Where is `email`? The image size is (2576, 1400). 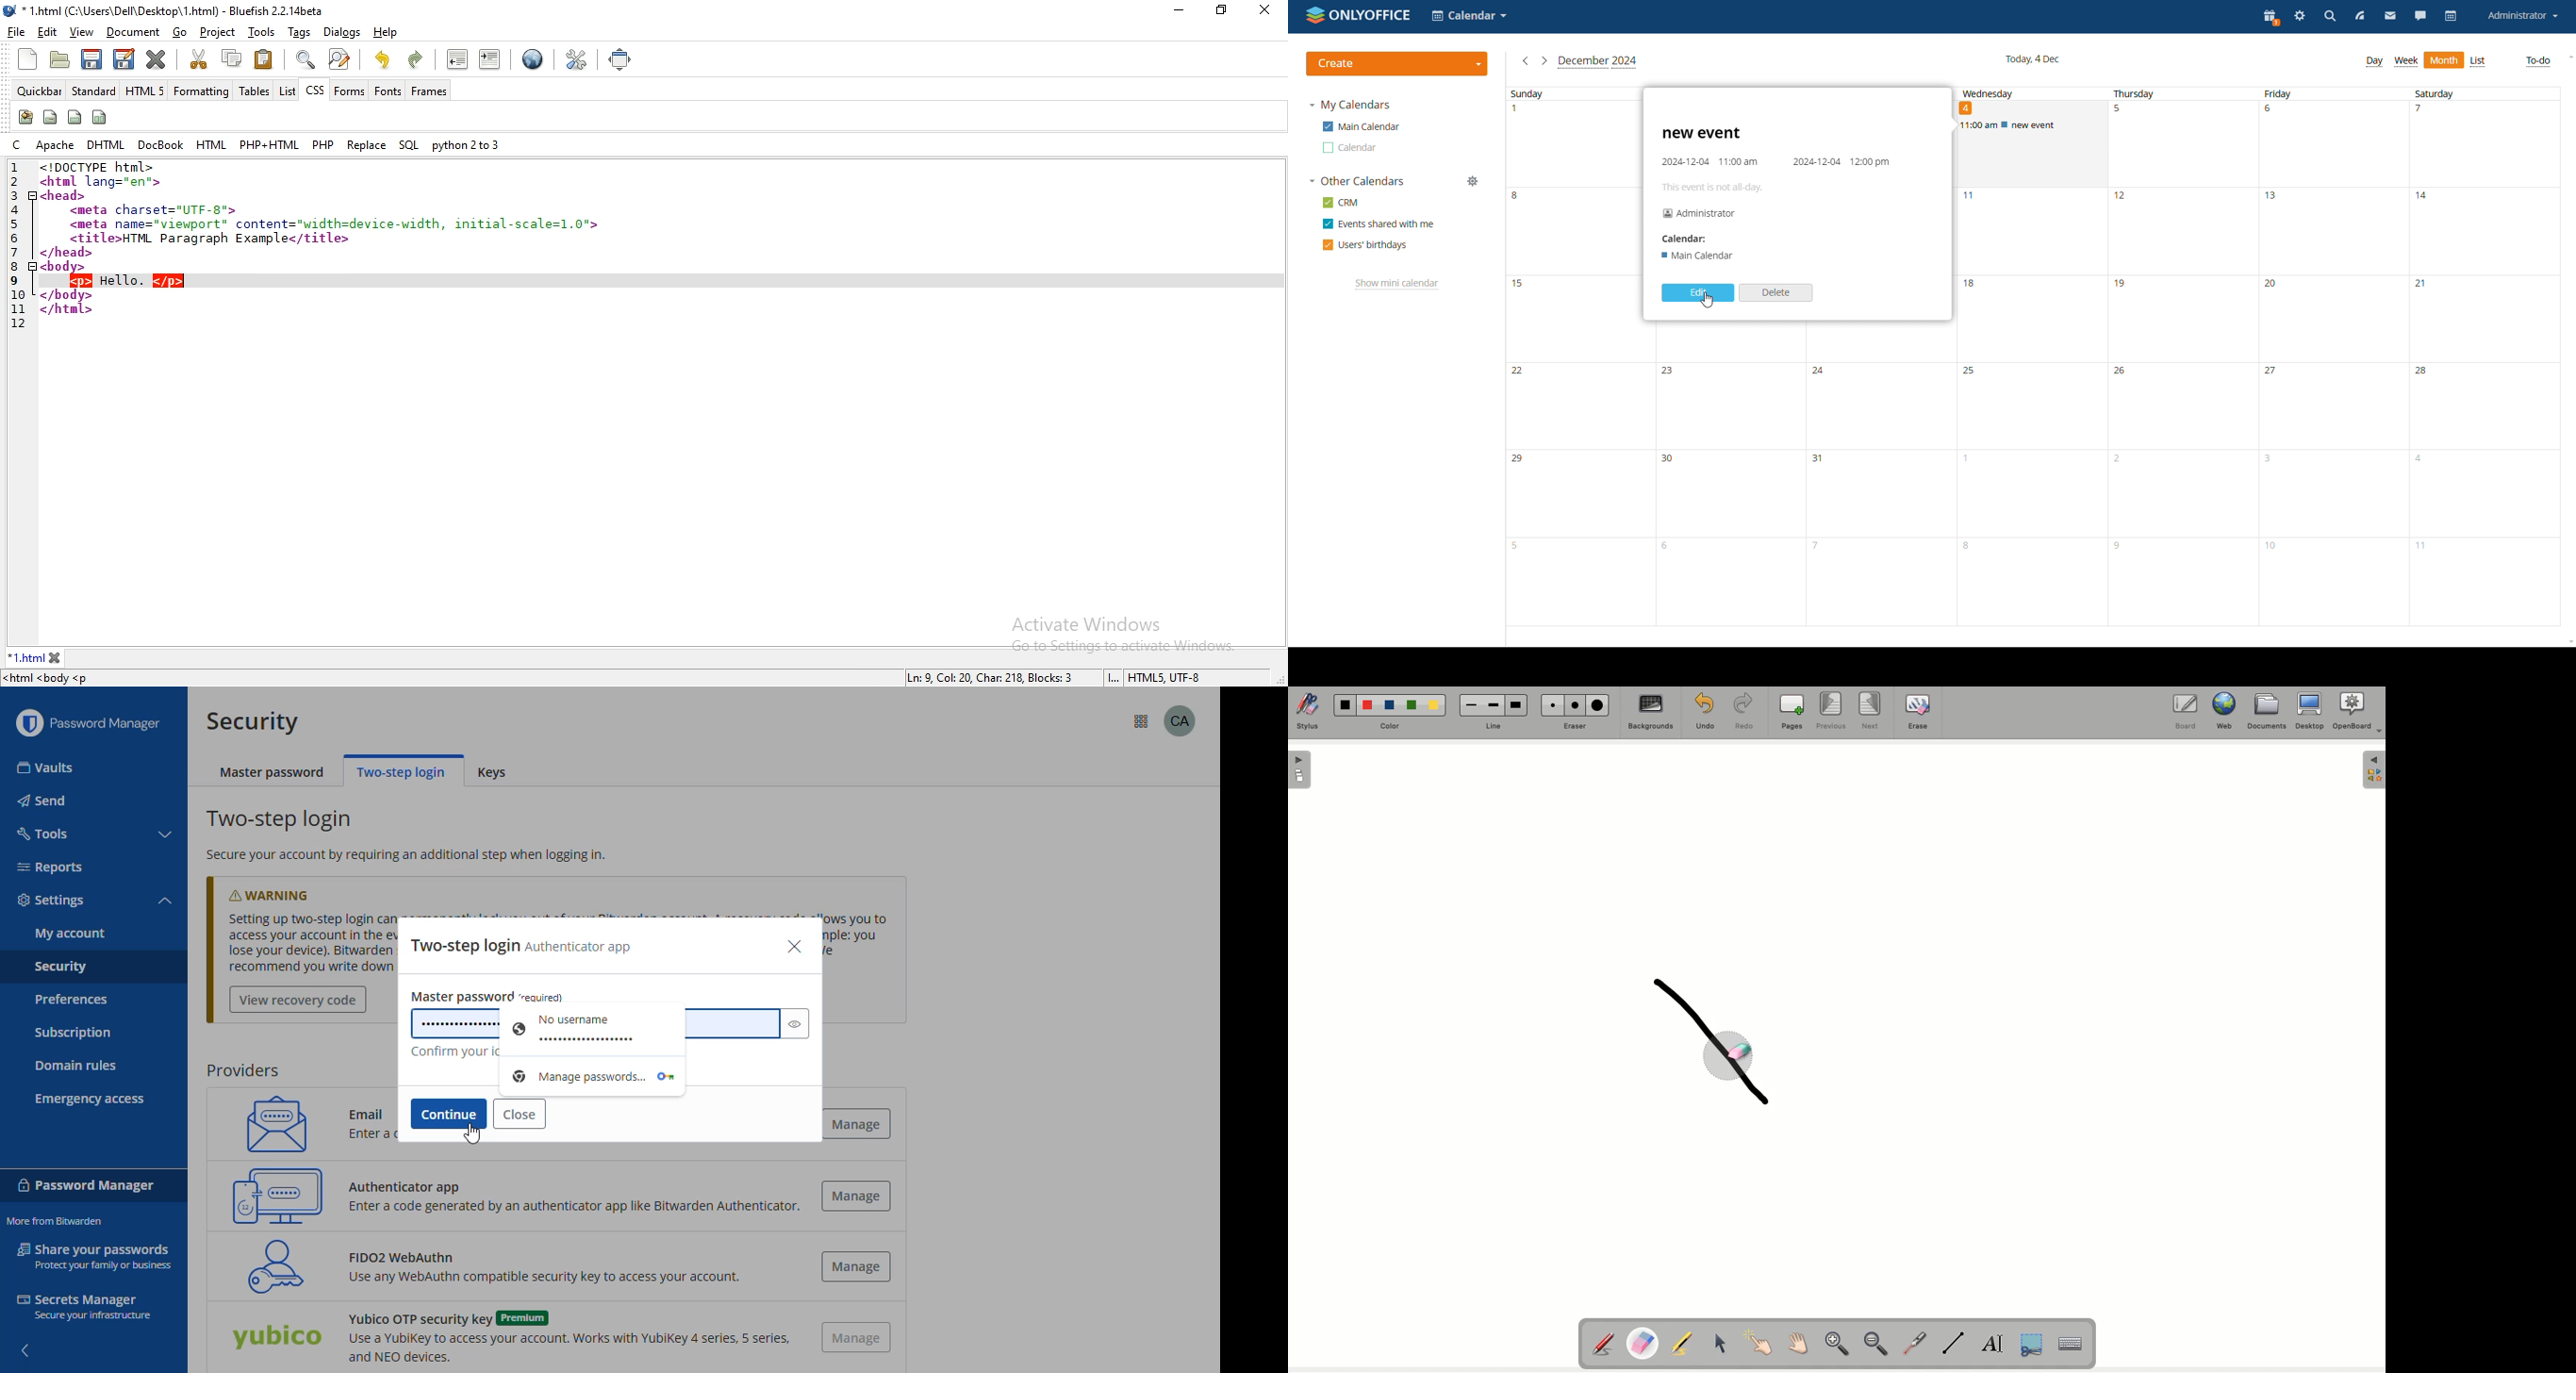 email is located at coordinates (271, 1123).